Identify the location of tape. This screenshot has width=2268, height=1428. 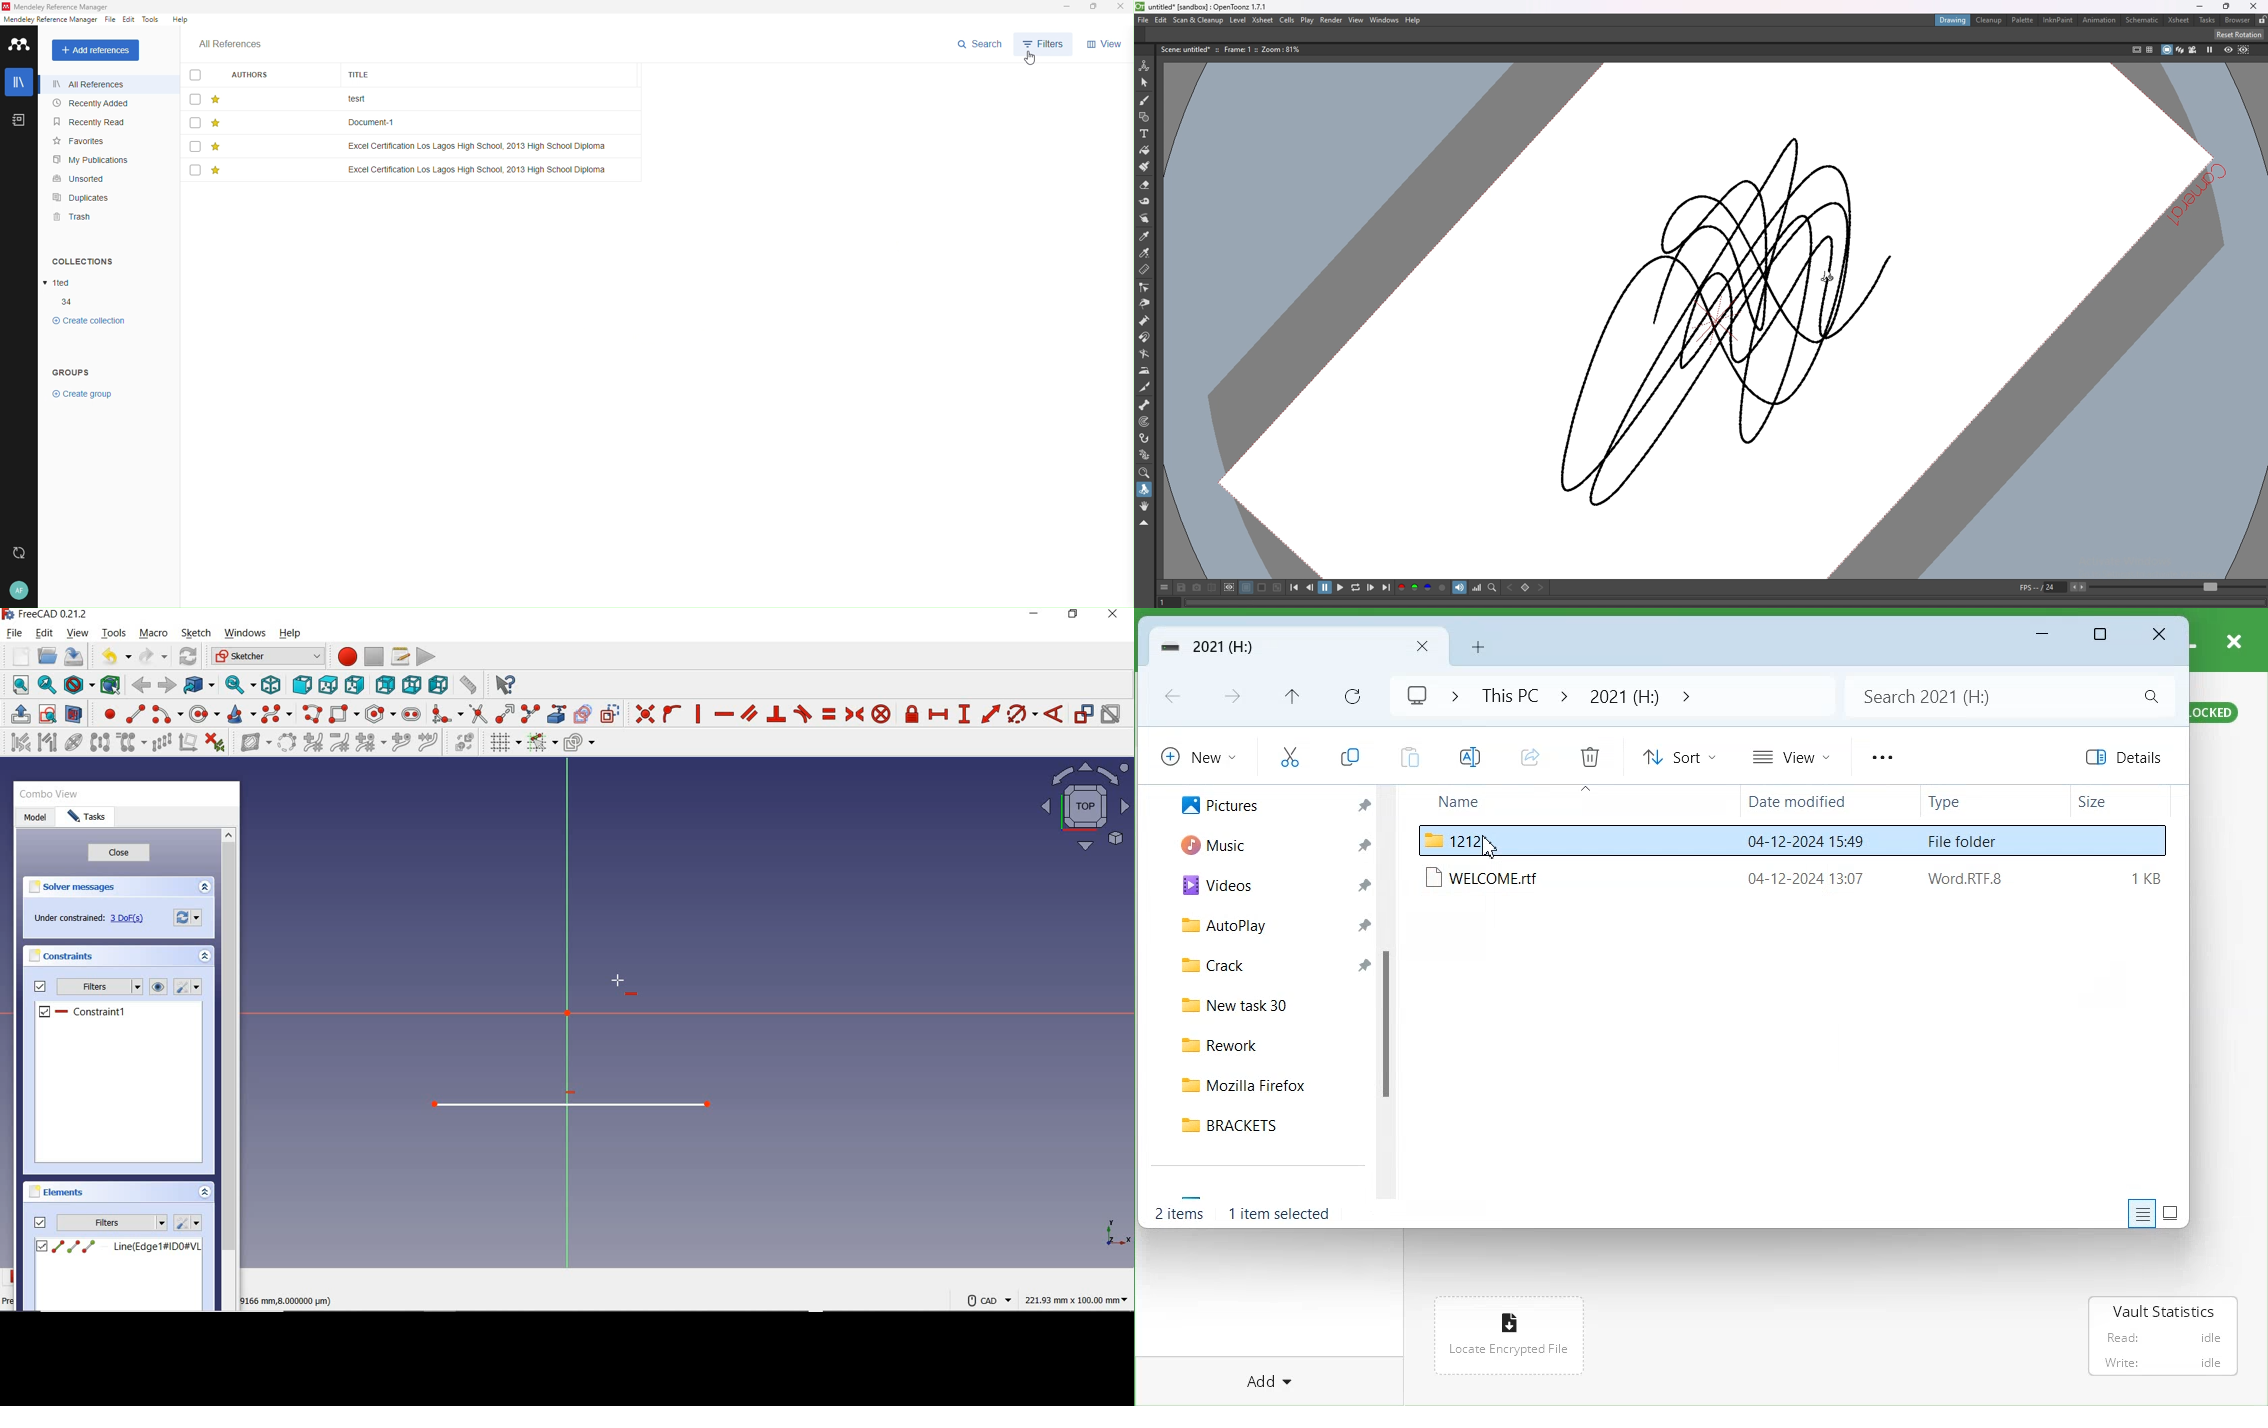
(1145, 201).